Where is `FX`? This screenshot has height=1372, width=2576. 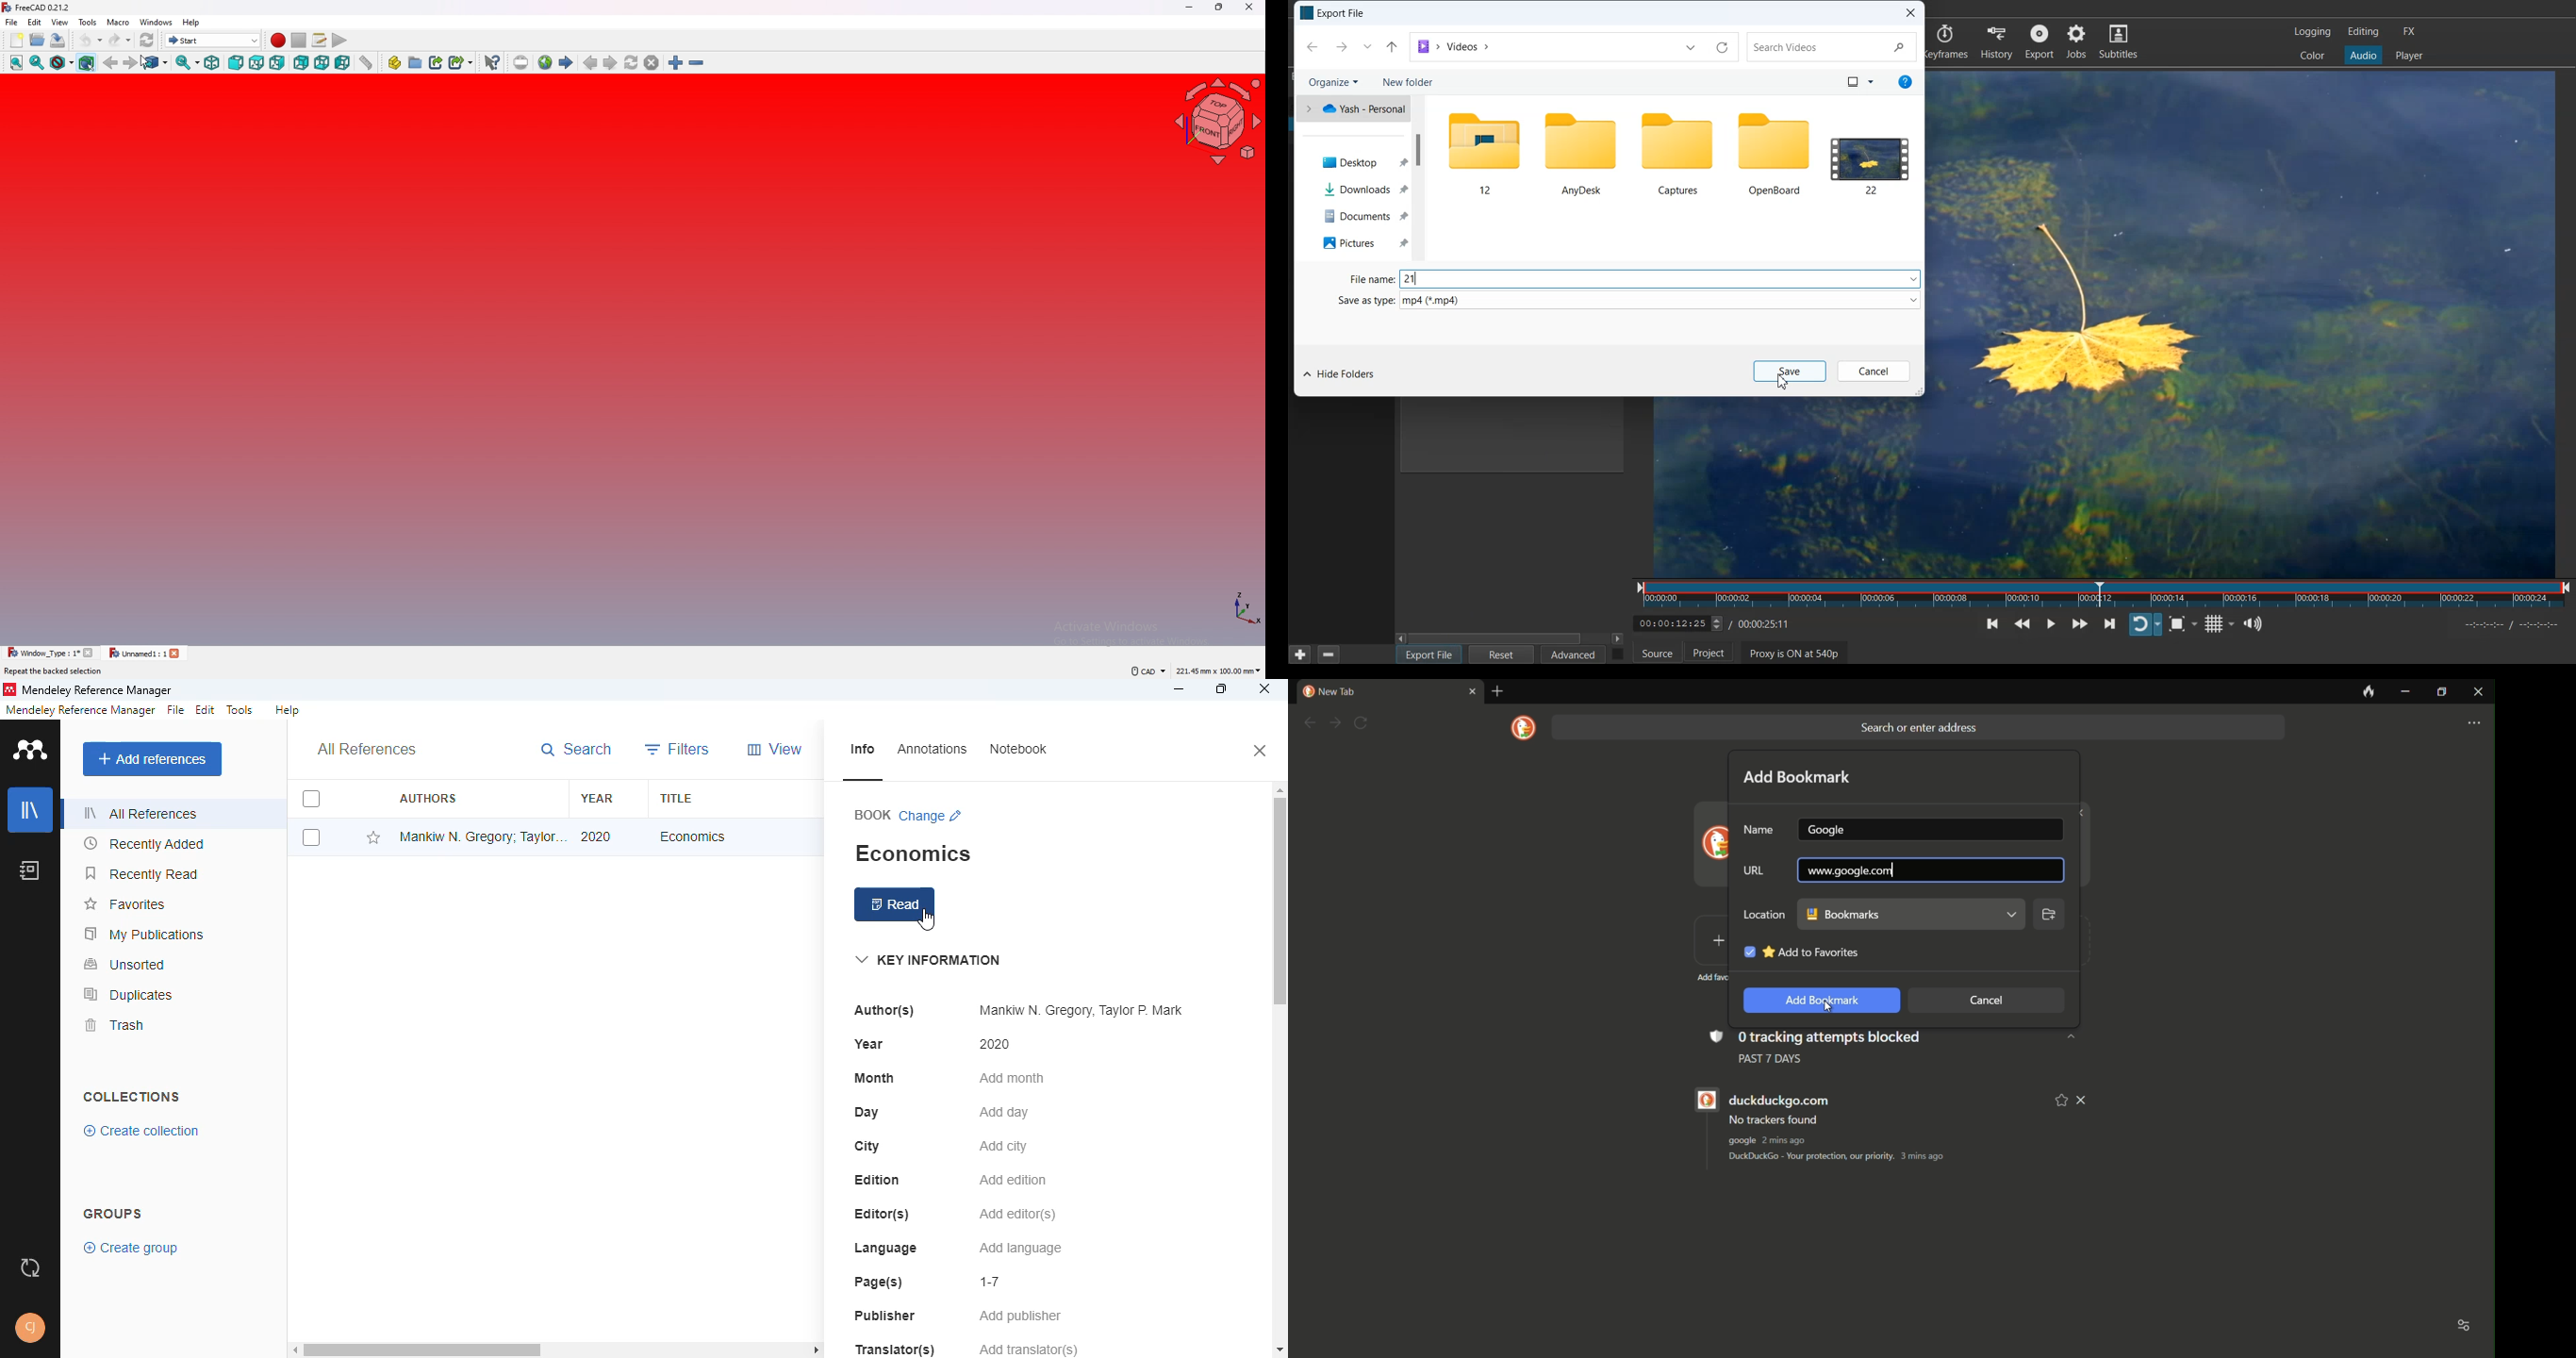
FX is located at coordinates (2408, 32).